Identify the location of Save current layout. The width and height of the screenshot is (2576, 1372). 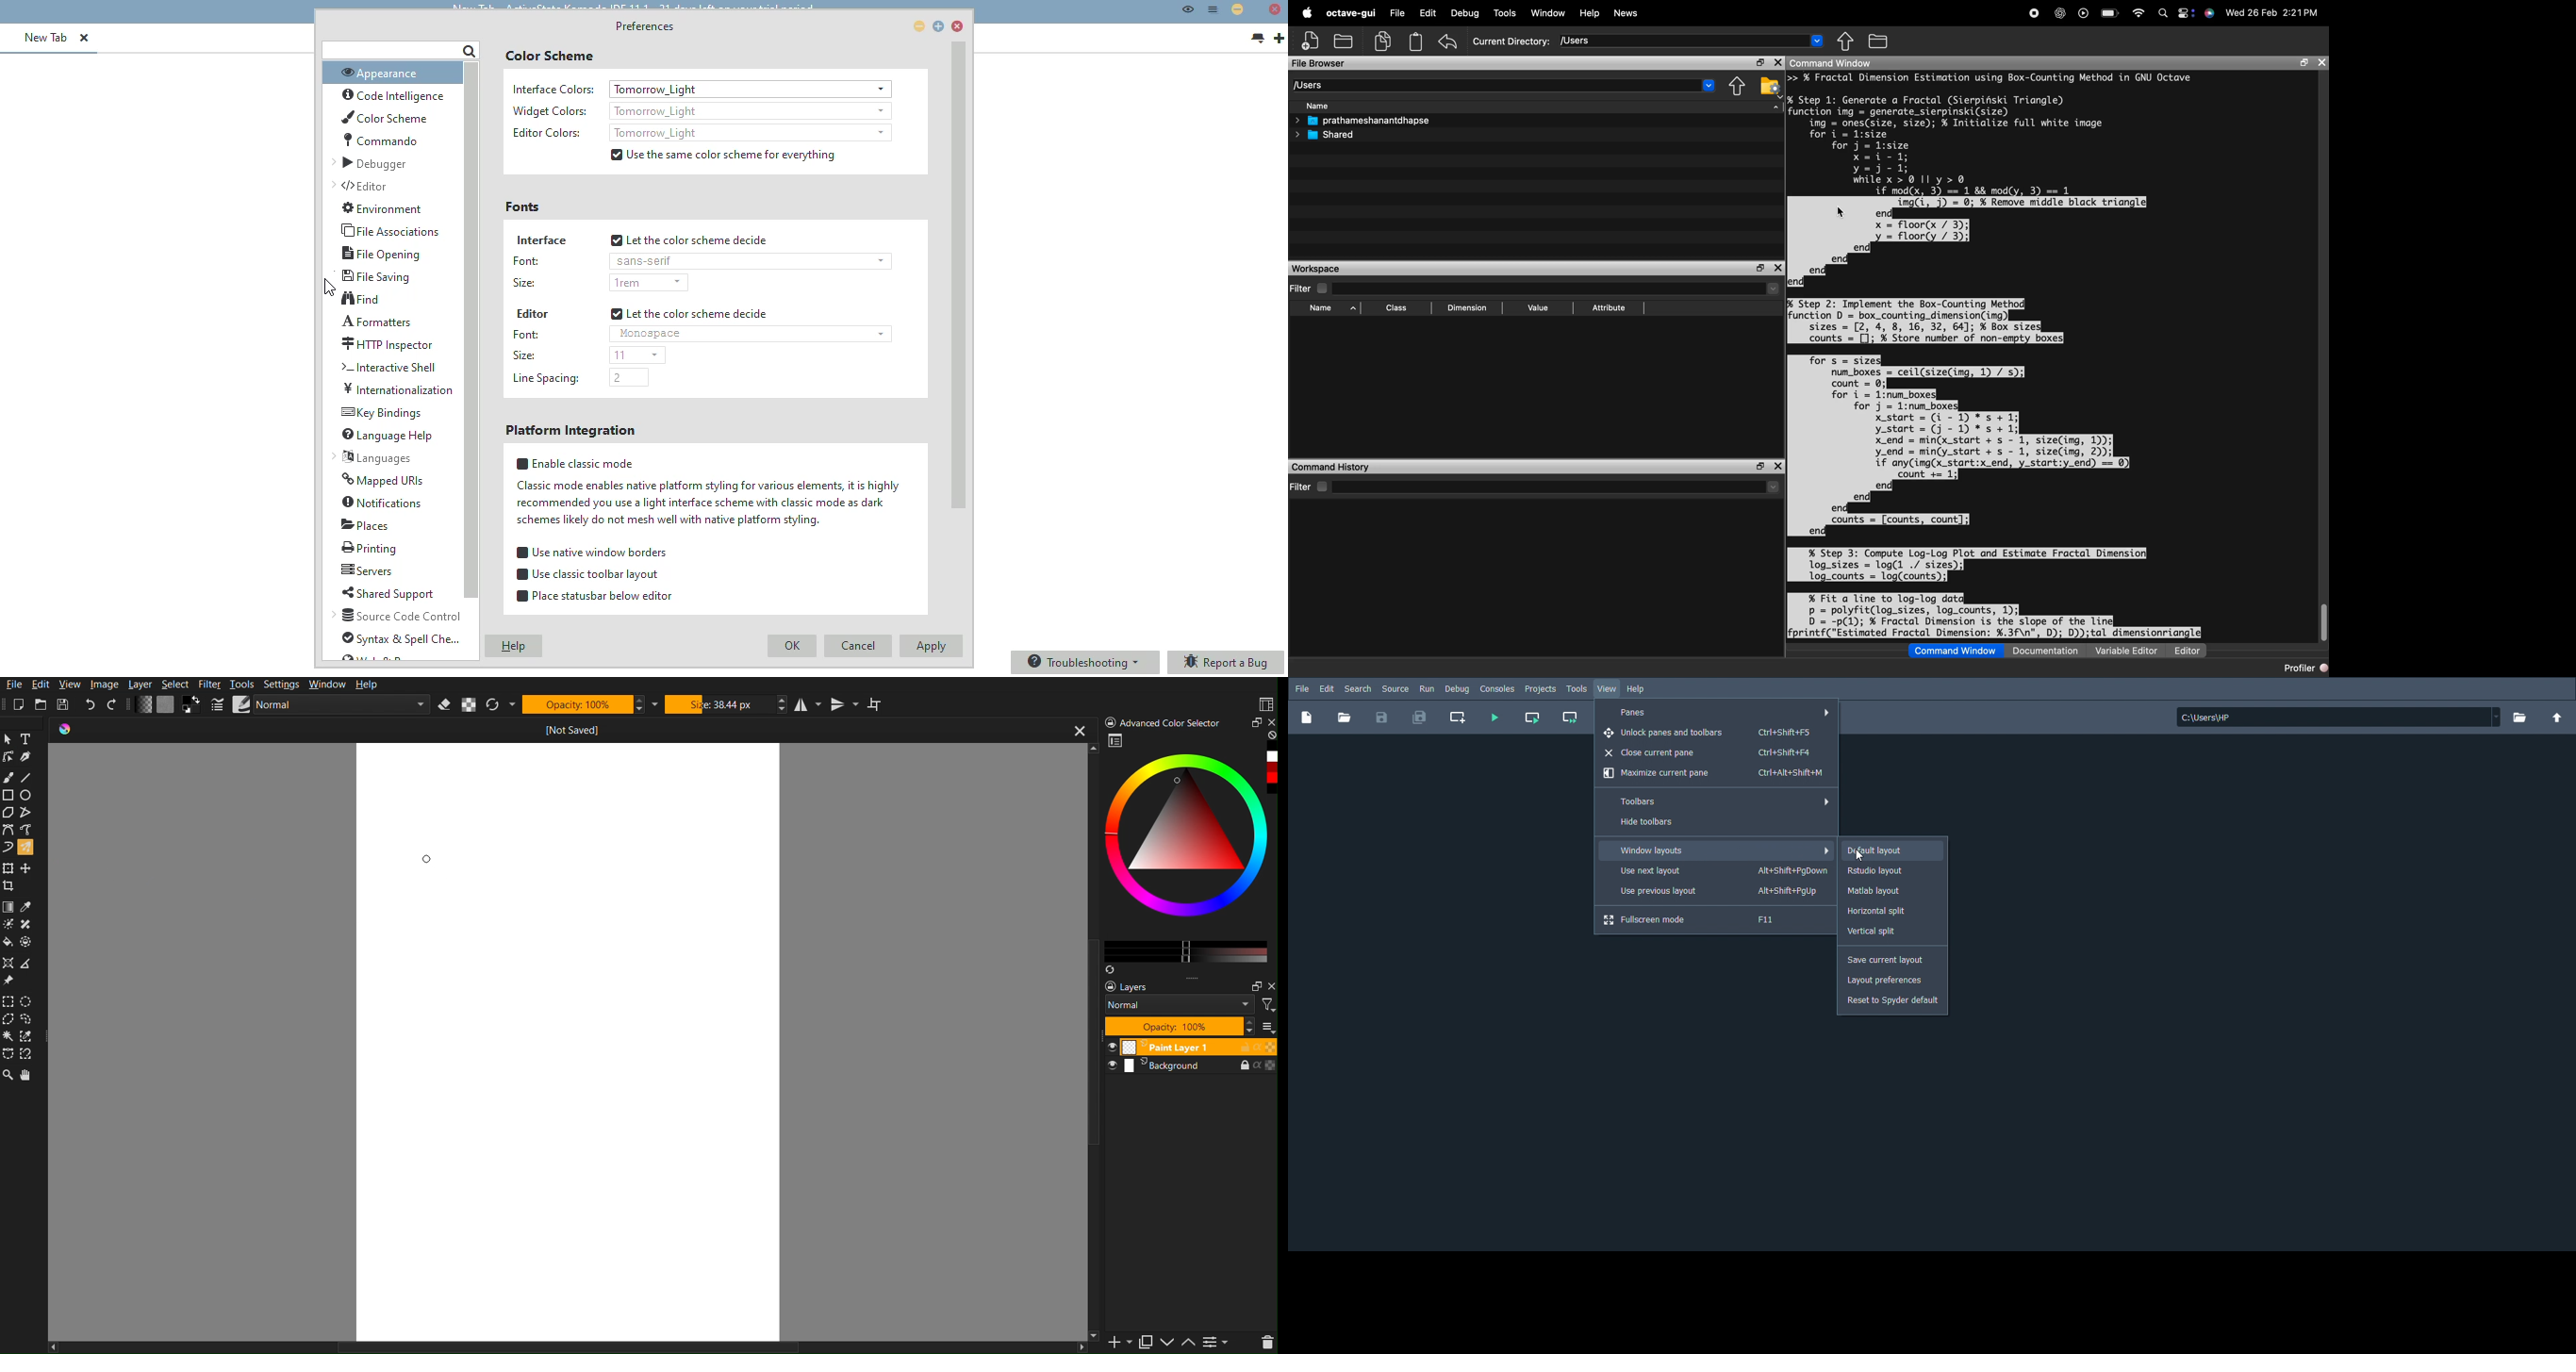
(1888, 961).